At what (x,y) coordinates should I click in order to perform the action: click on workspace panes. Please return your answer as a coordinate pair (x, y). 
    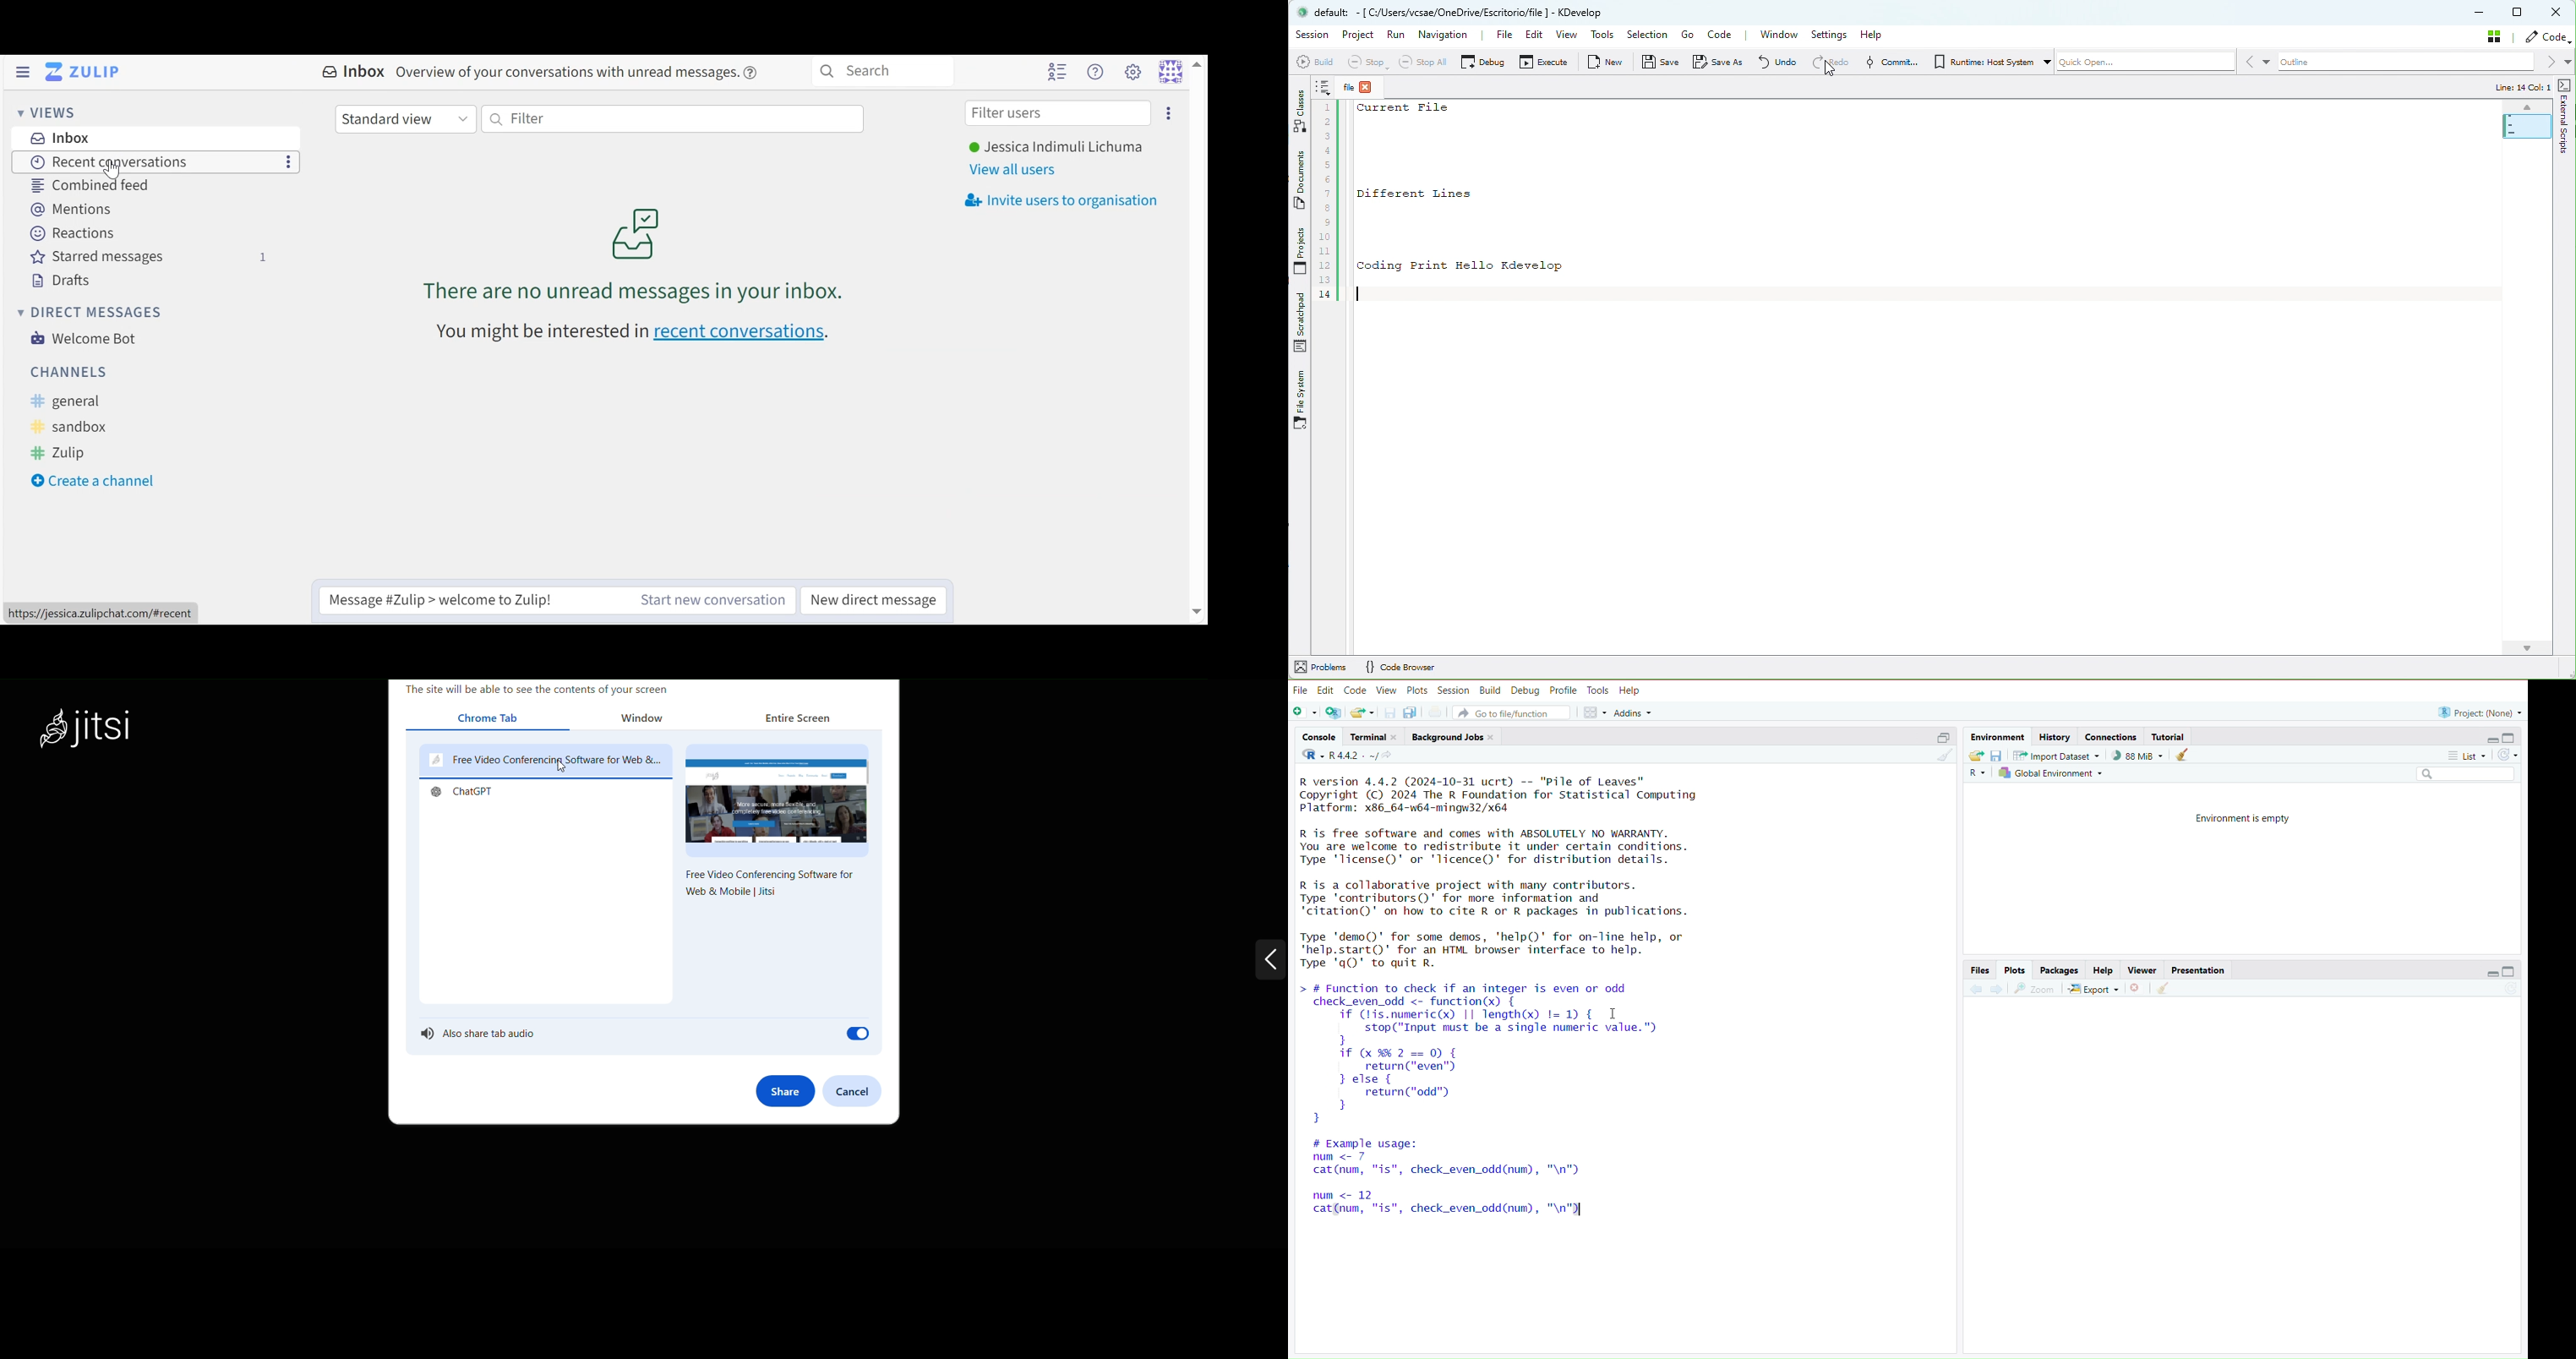
    Looking at the image, I should click on (1594, 713).